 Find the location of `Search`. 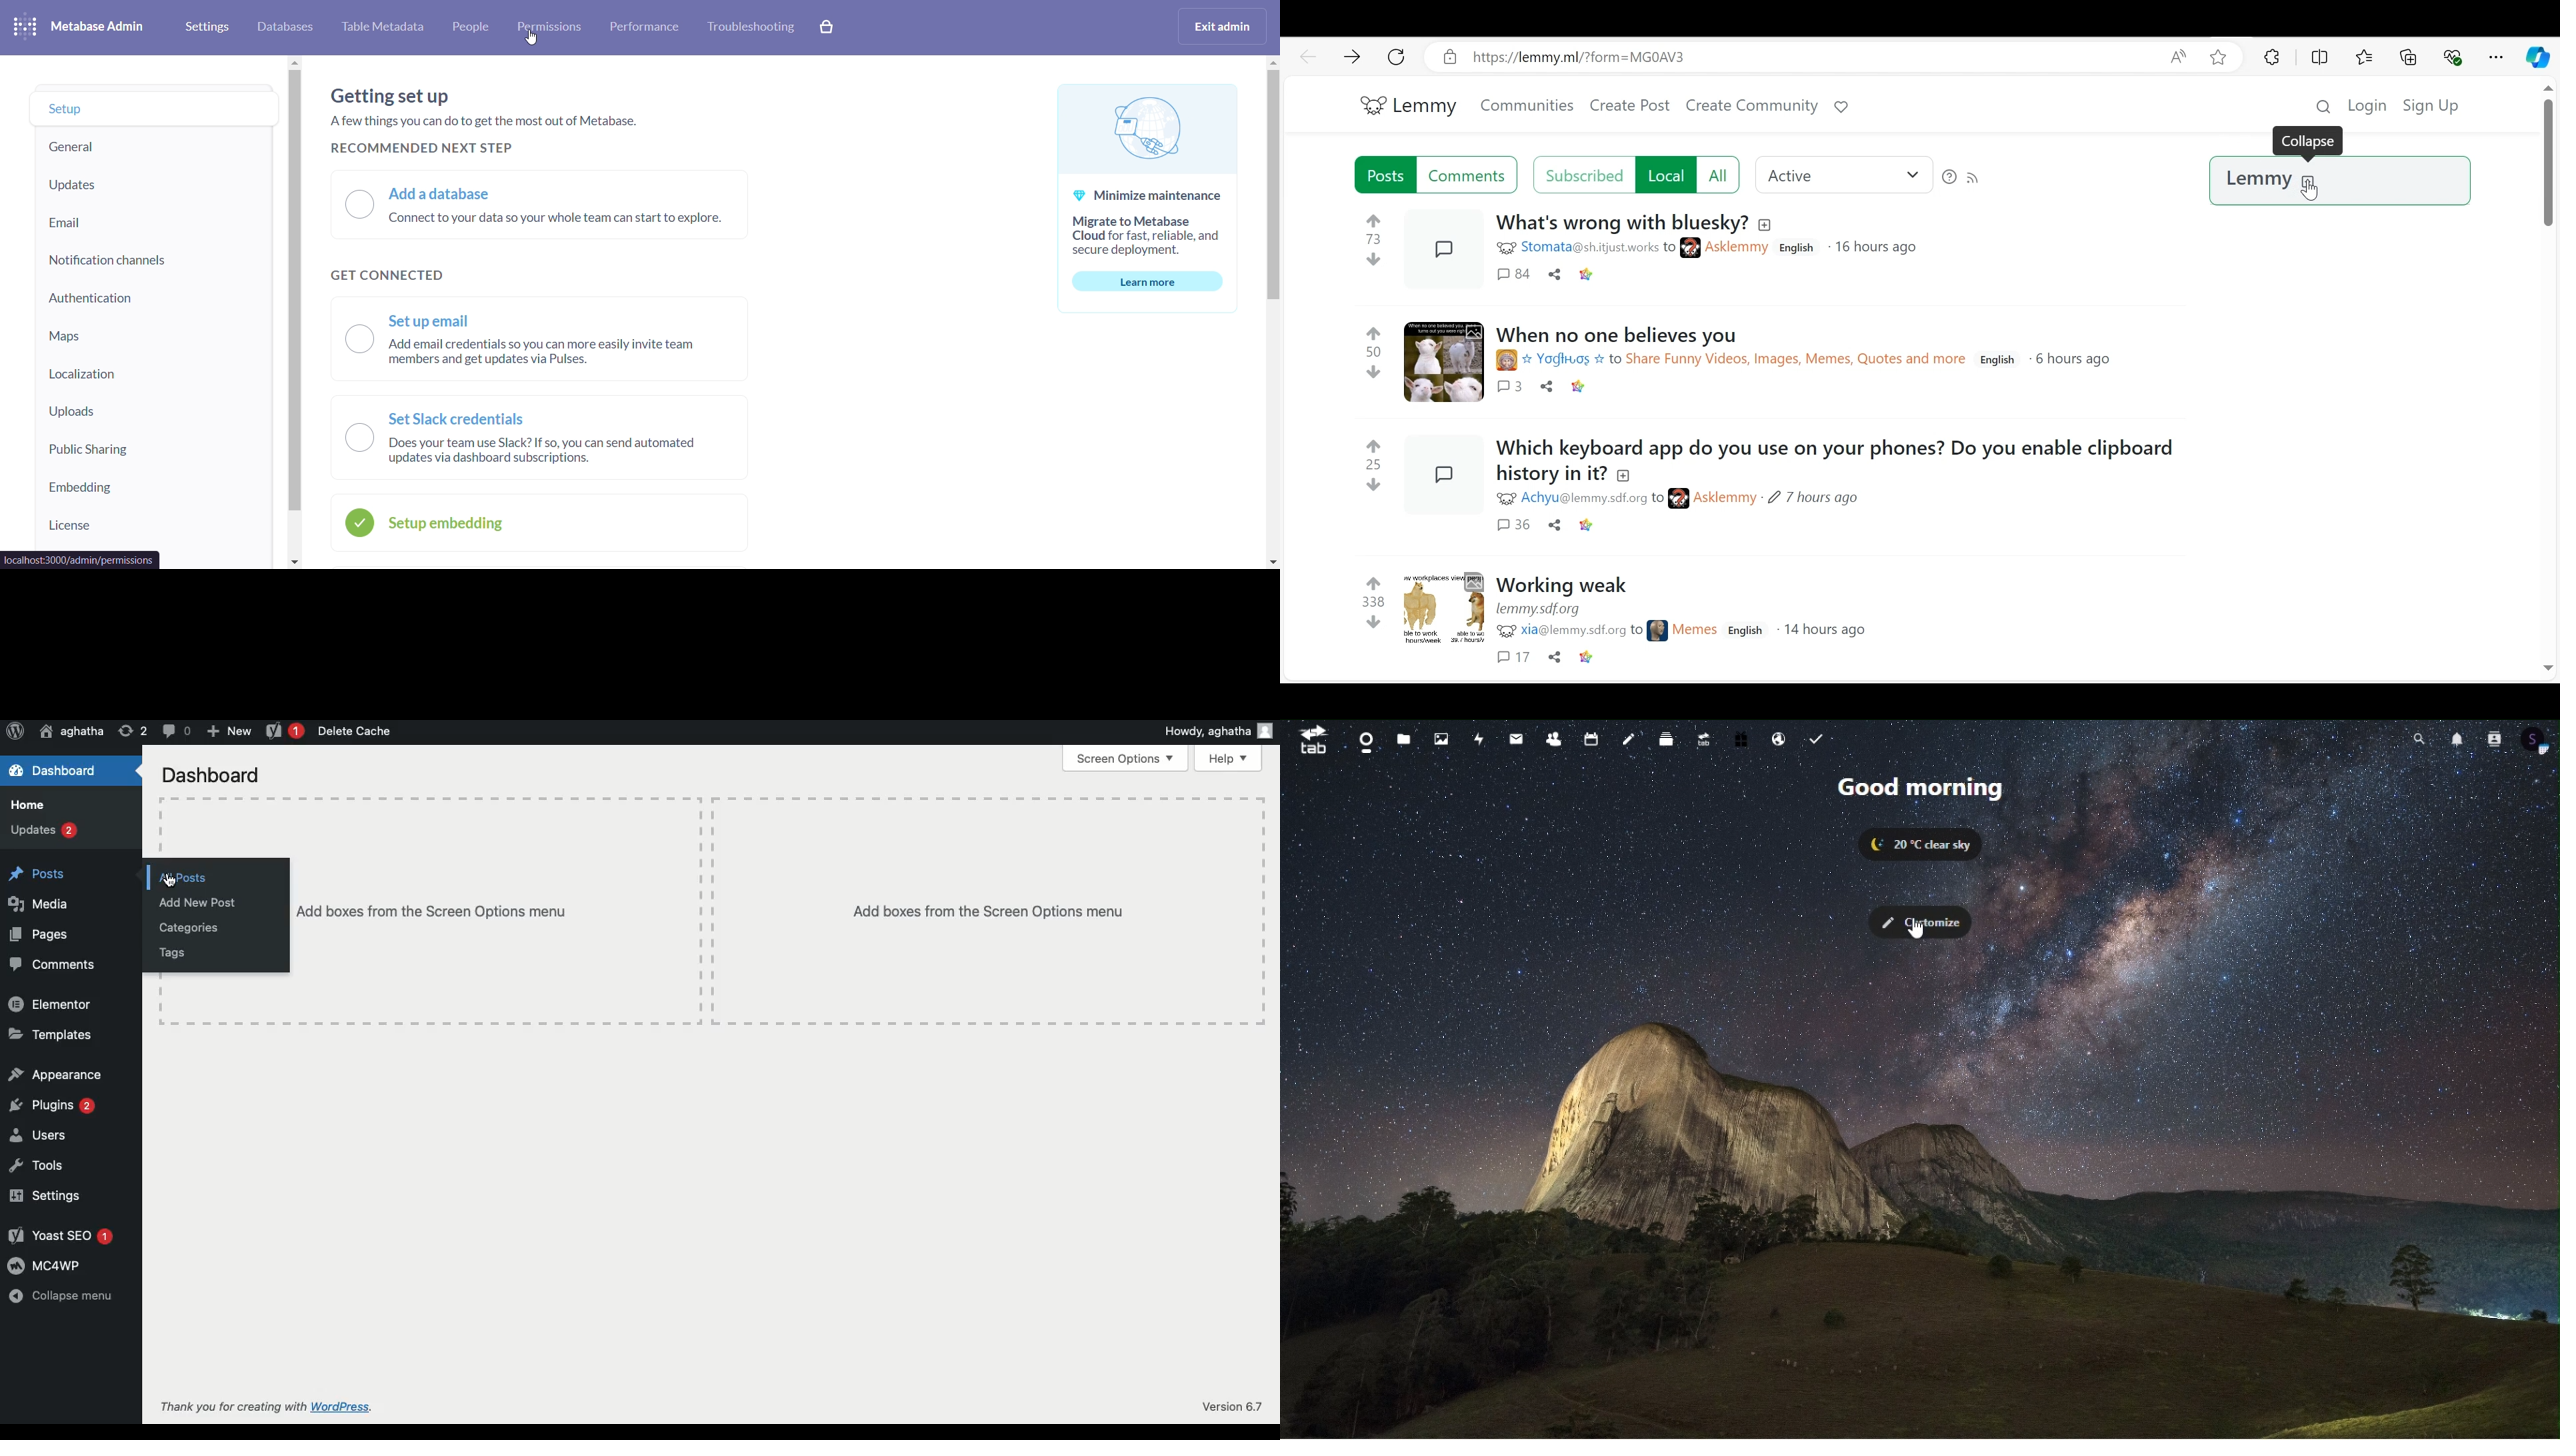

Search is located at coordinates (2321, 105).